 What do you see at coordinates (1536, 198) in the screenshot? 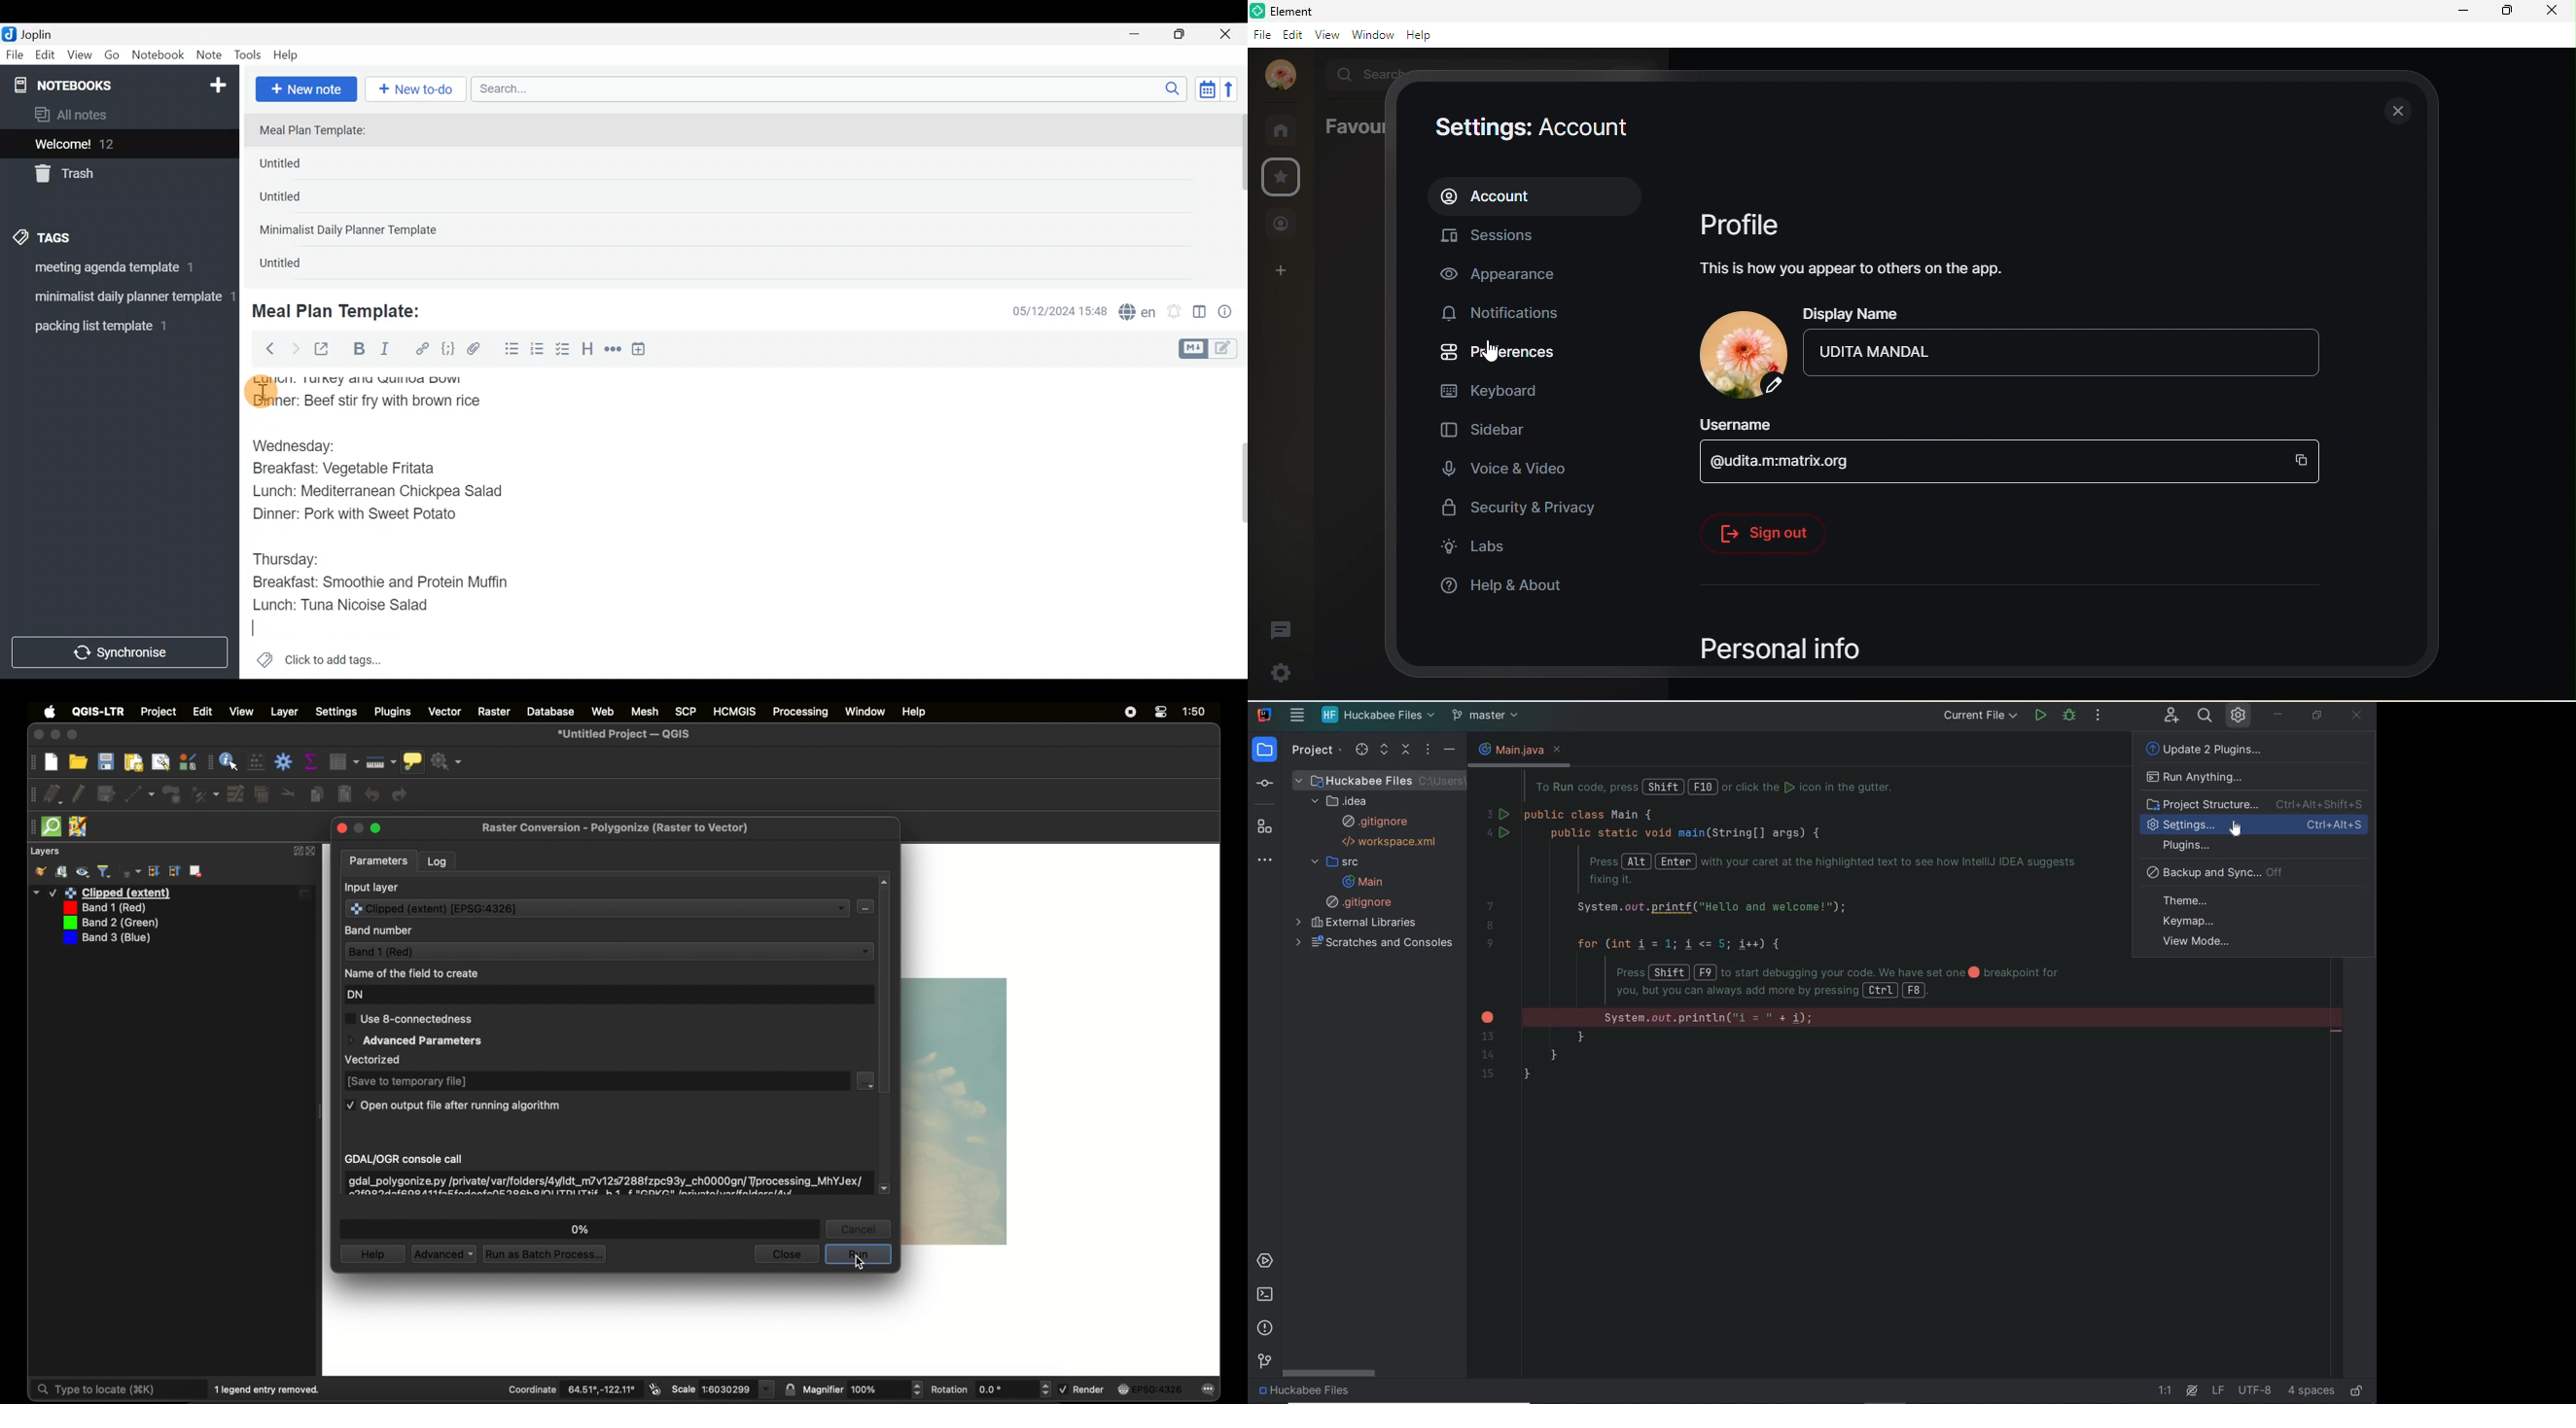
I see `account` at bounding box center [1536, 198].